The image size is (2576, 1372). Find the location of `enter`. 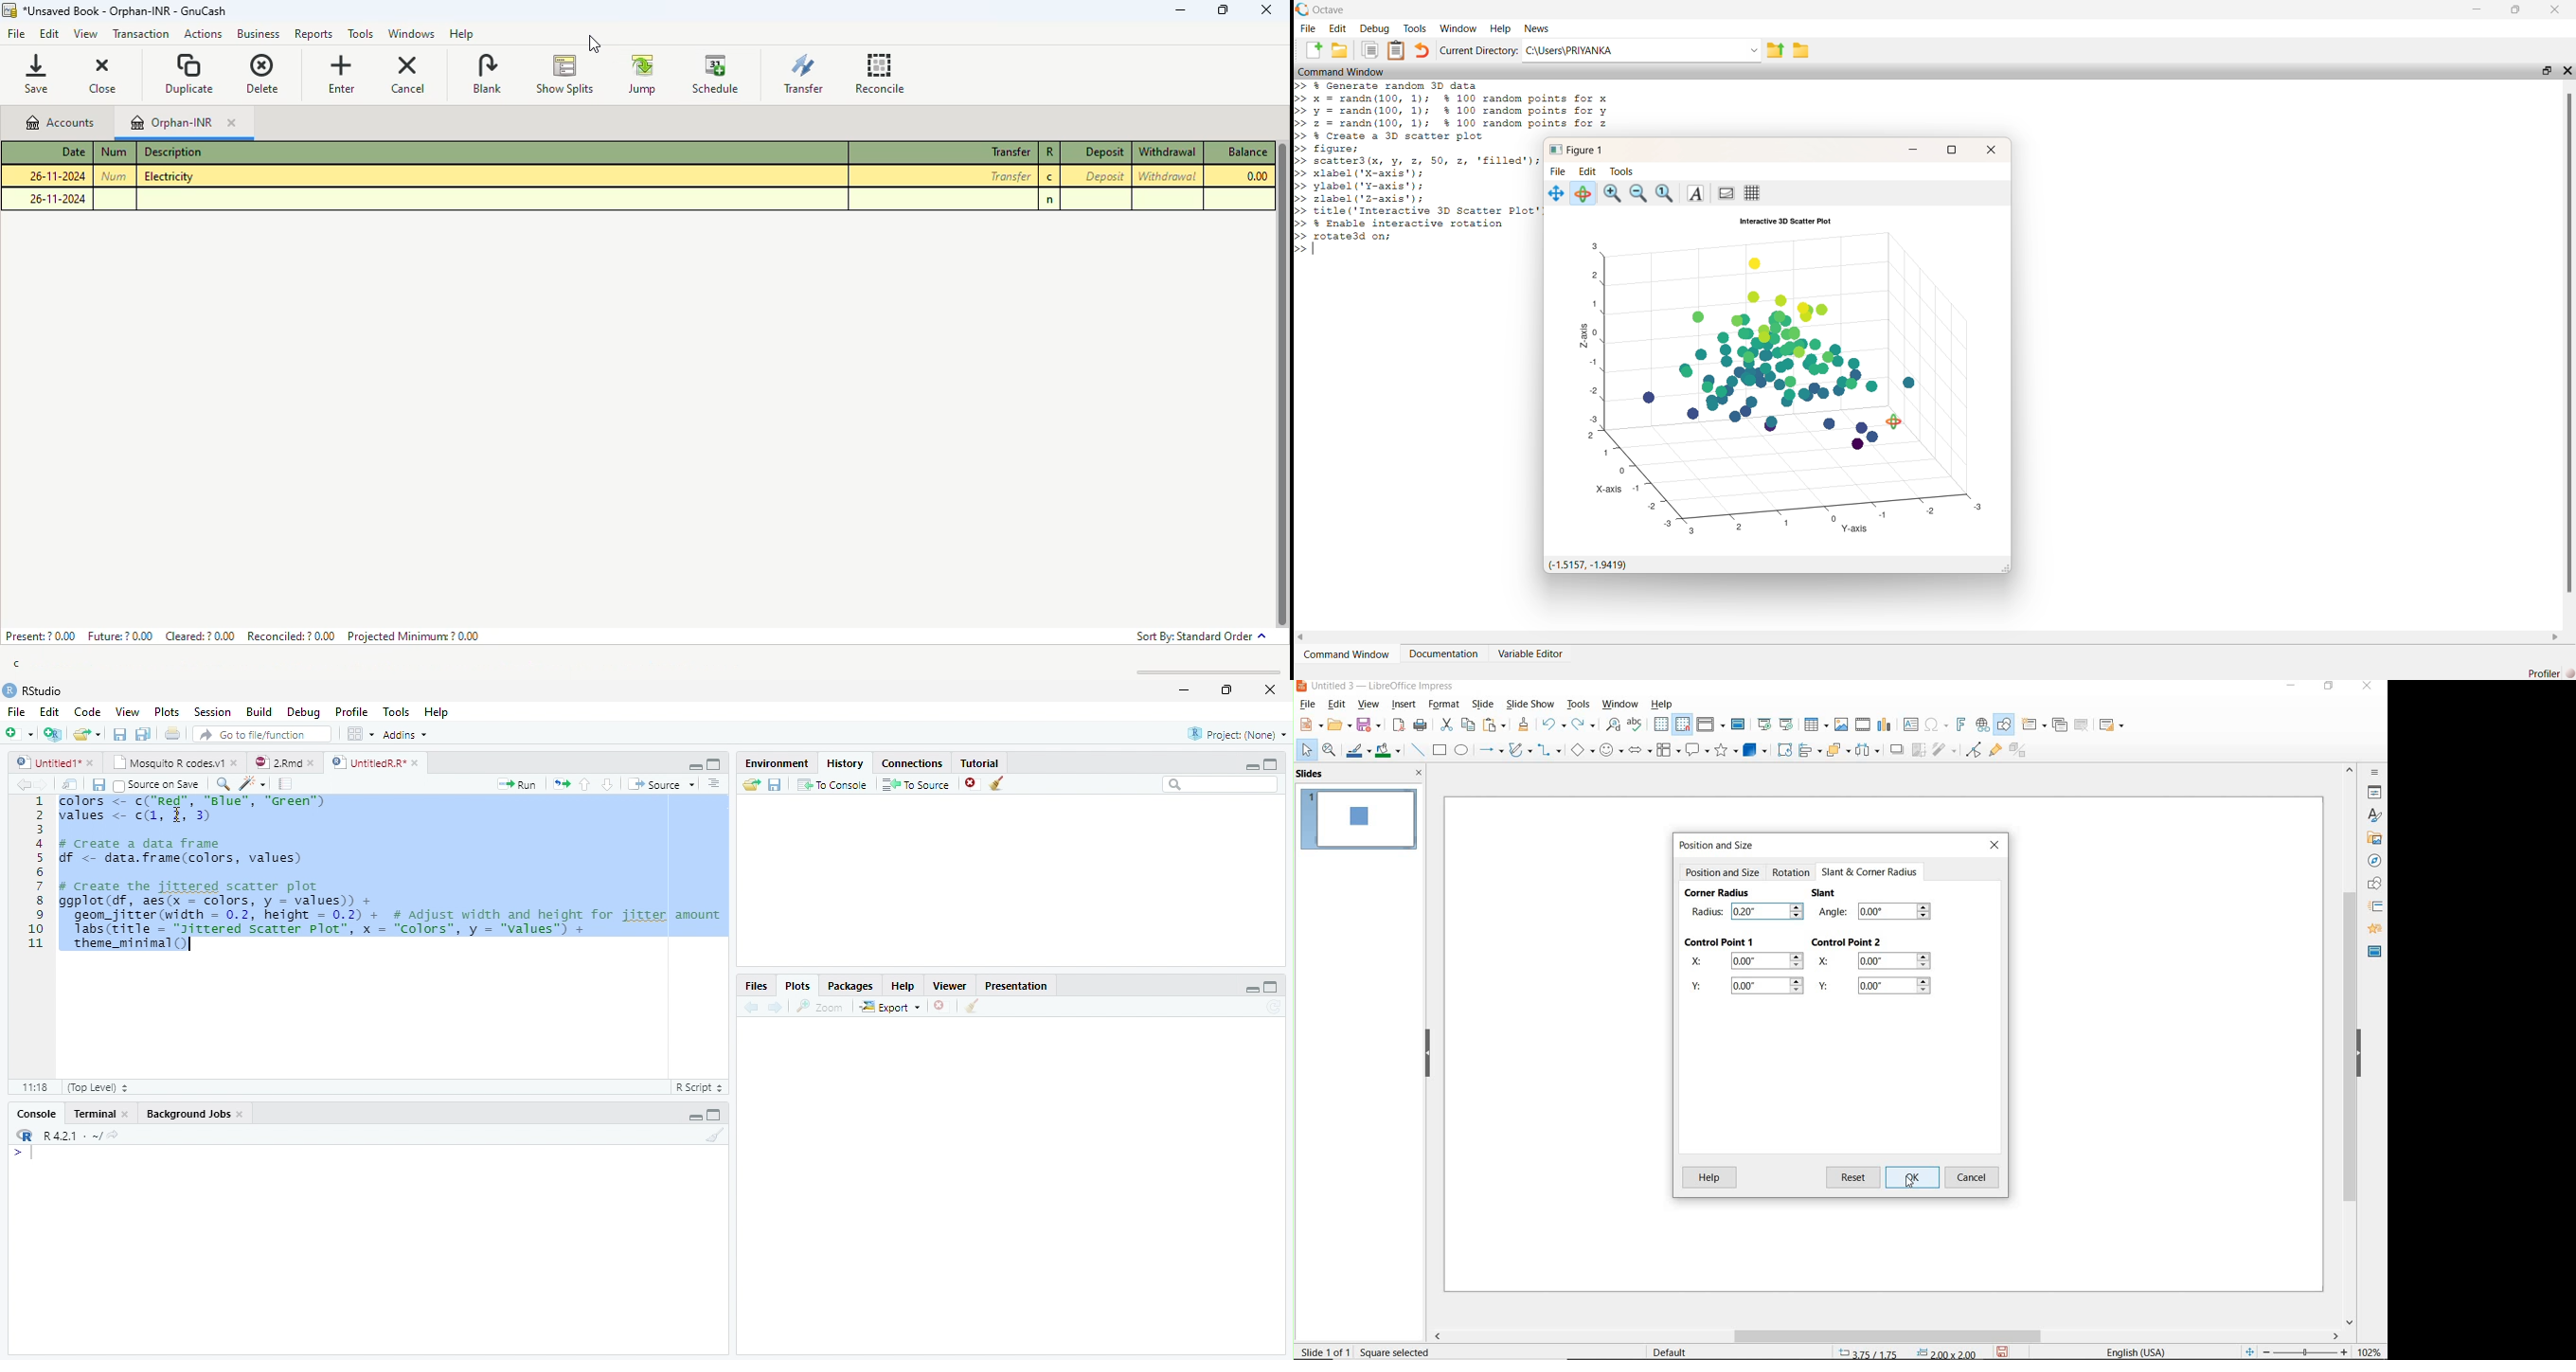

enter is located at coordinates (341, 74).